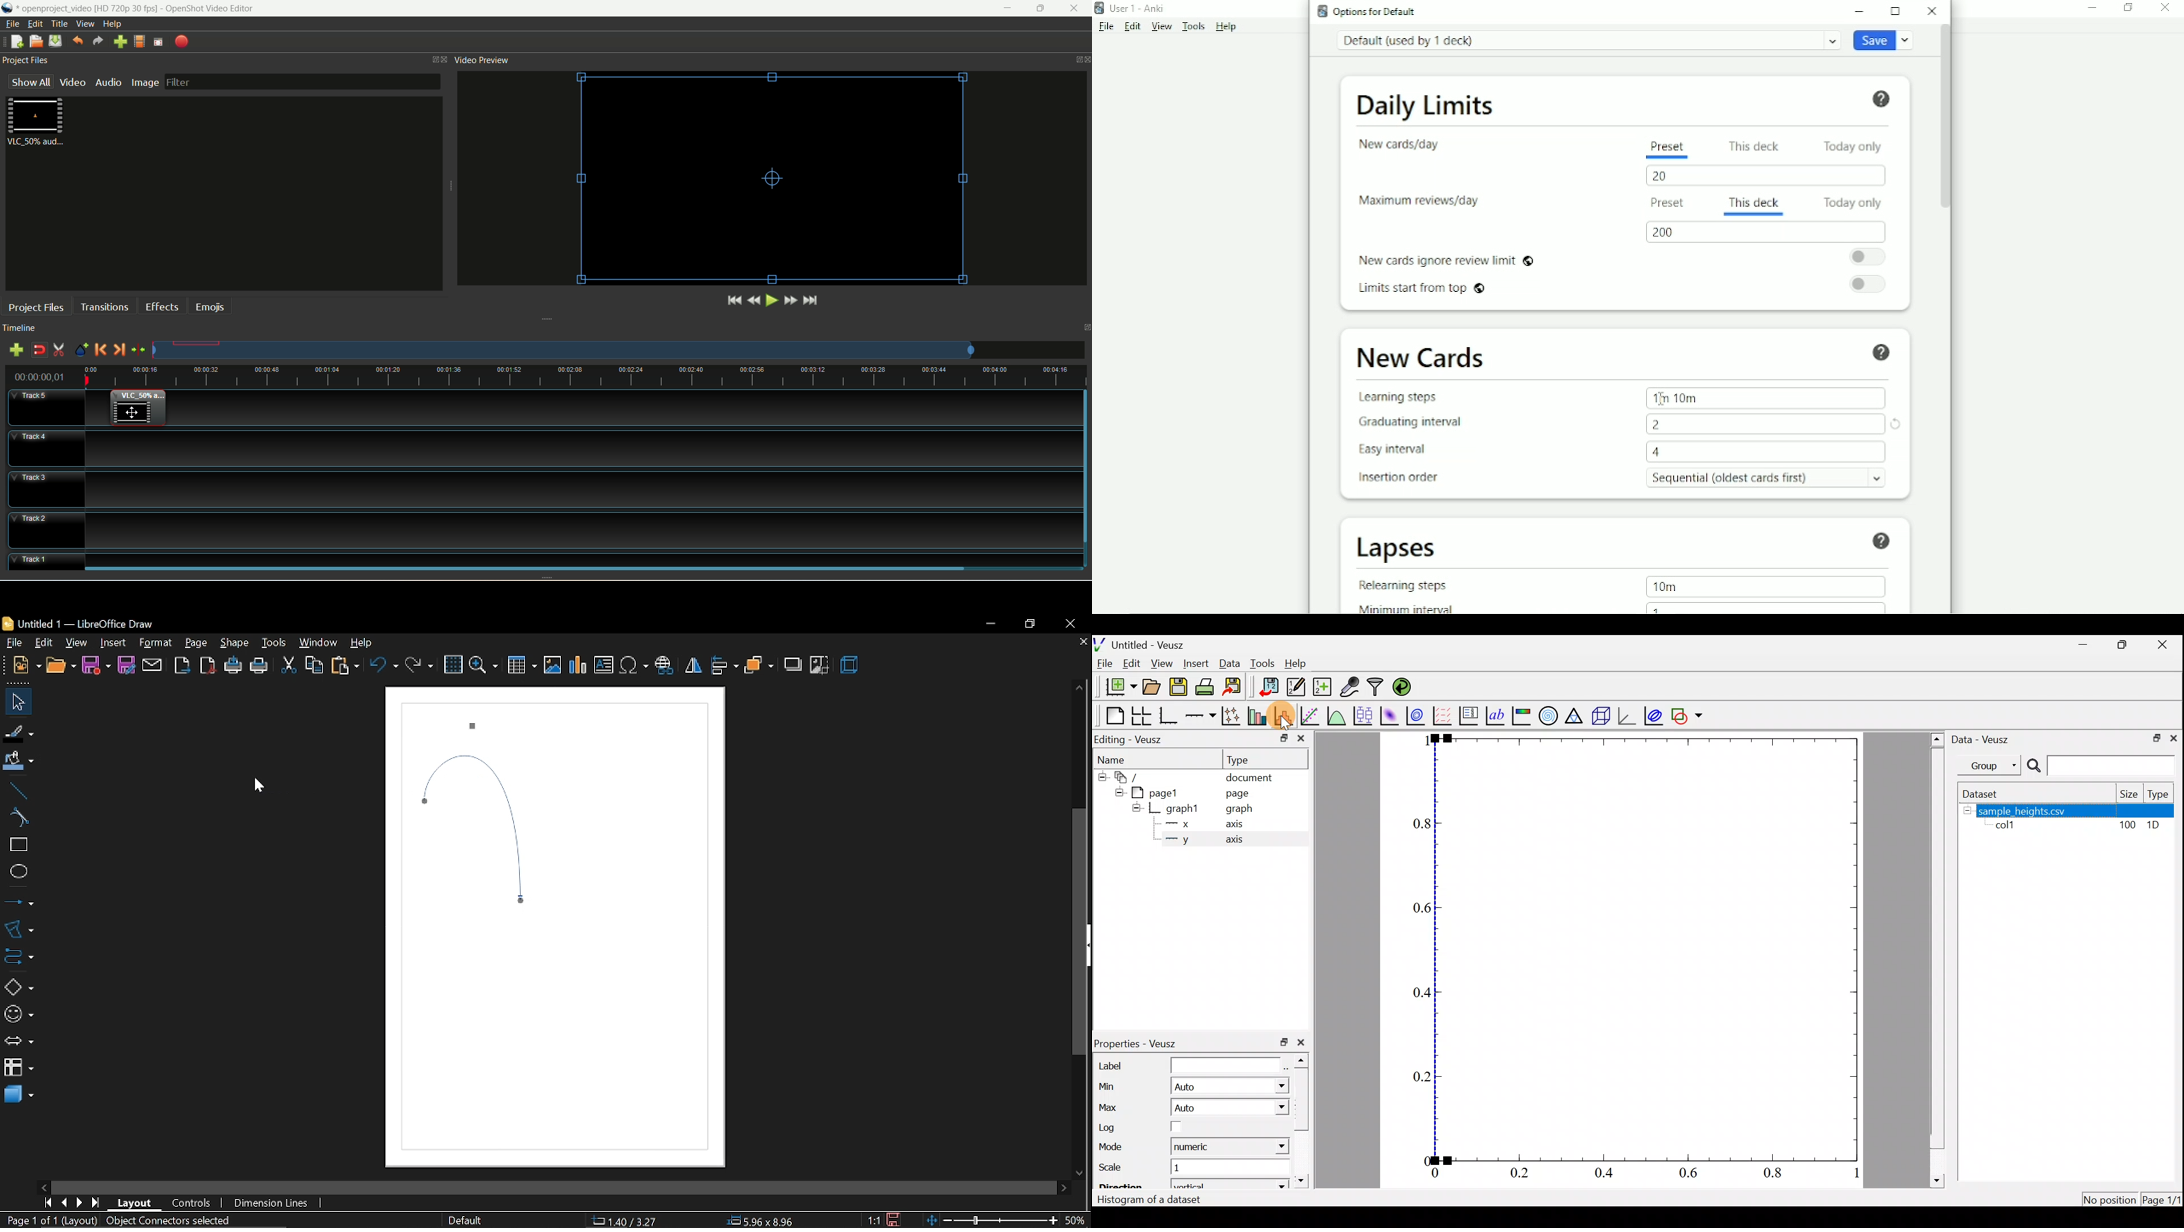  I want to click on save, so click(896, 1219).